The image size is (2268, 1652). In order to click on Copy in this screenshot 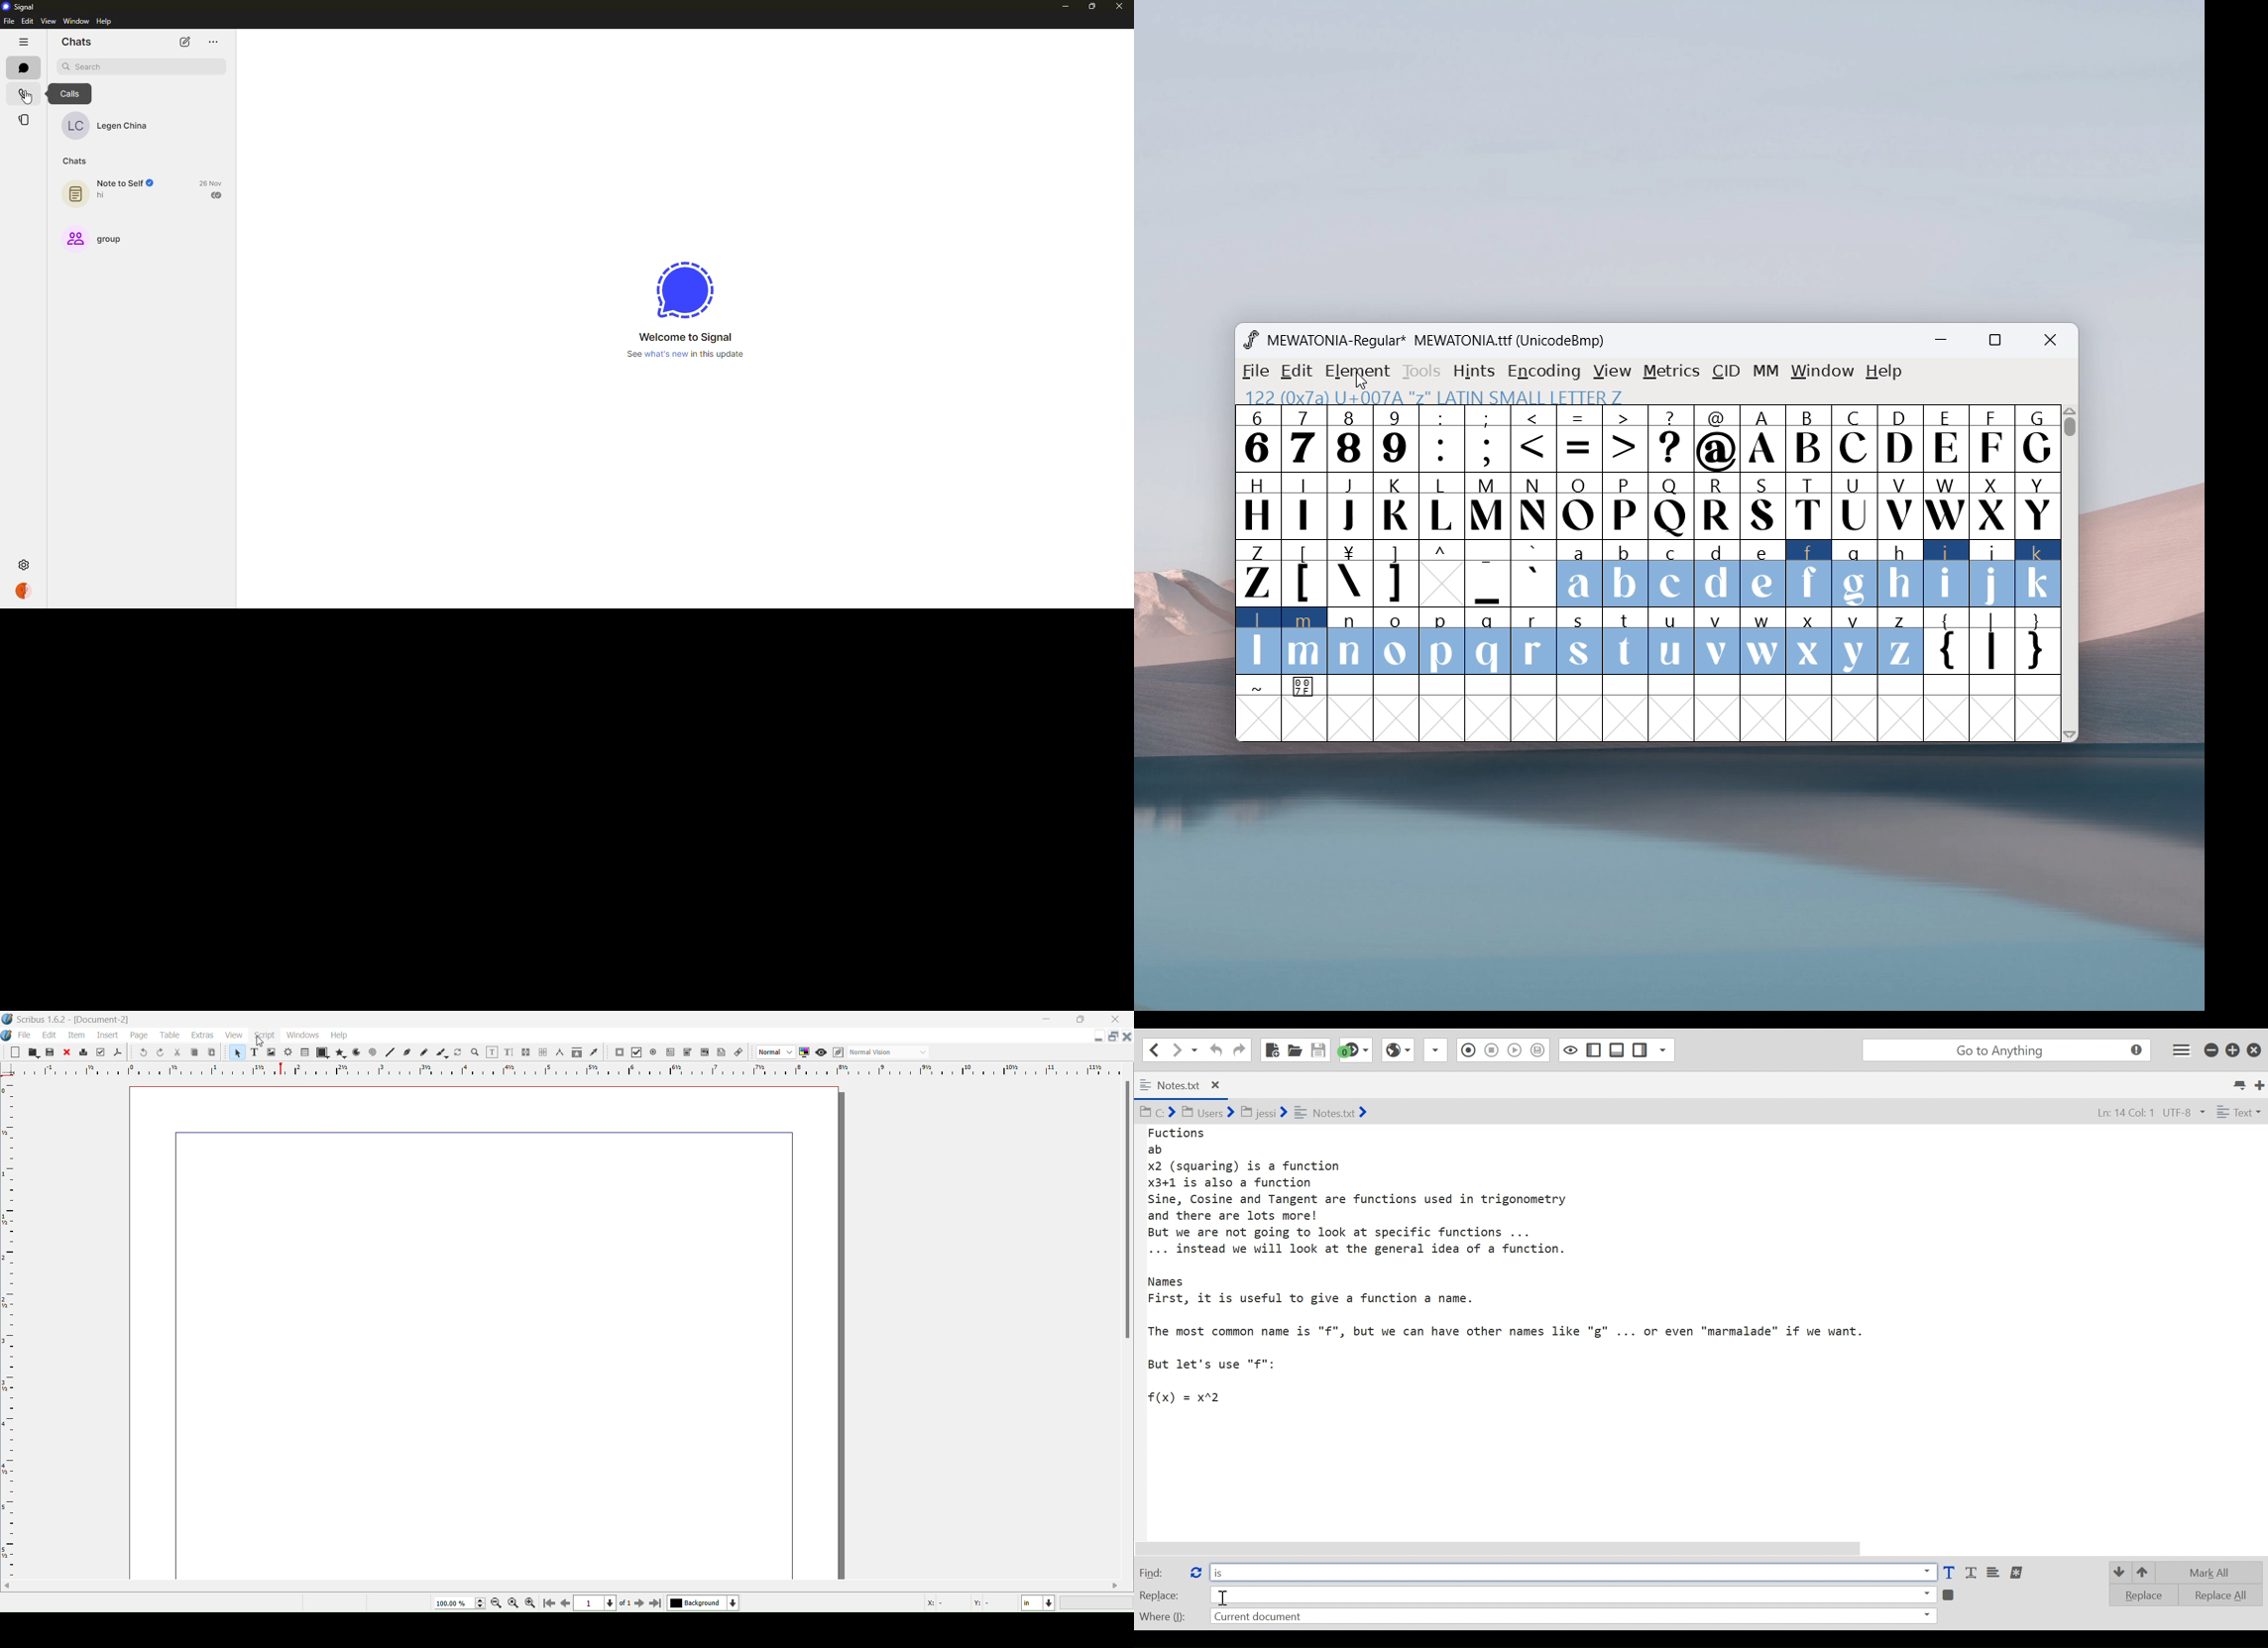, I will do `click(195, 1052)`.